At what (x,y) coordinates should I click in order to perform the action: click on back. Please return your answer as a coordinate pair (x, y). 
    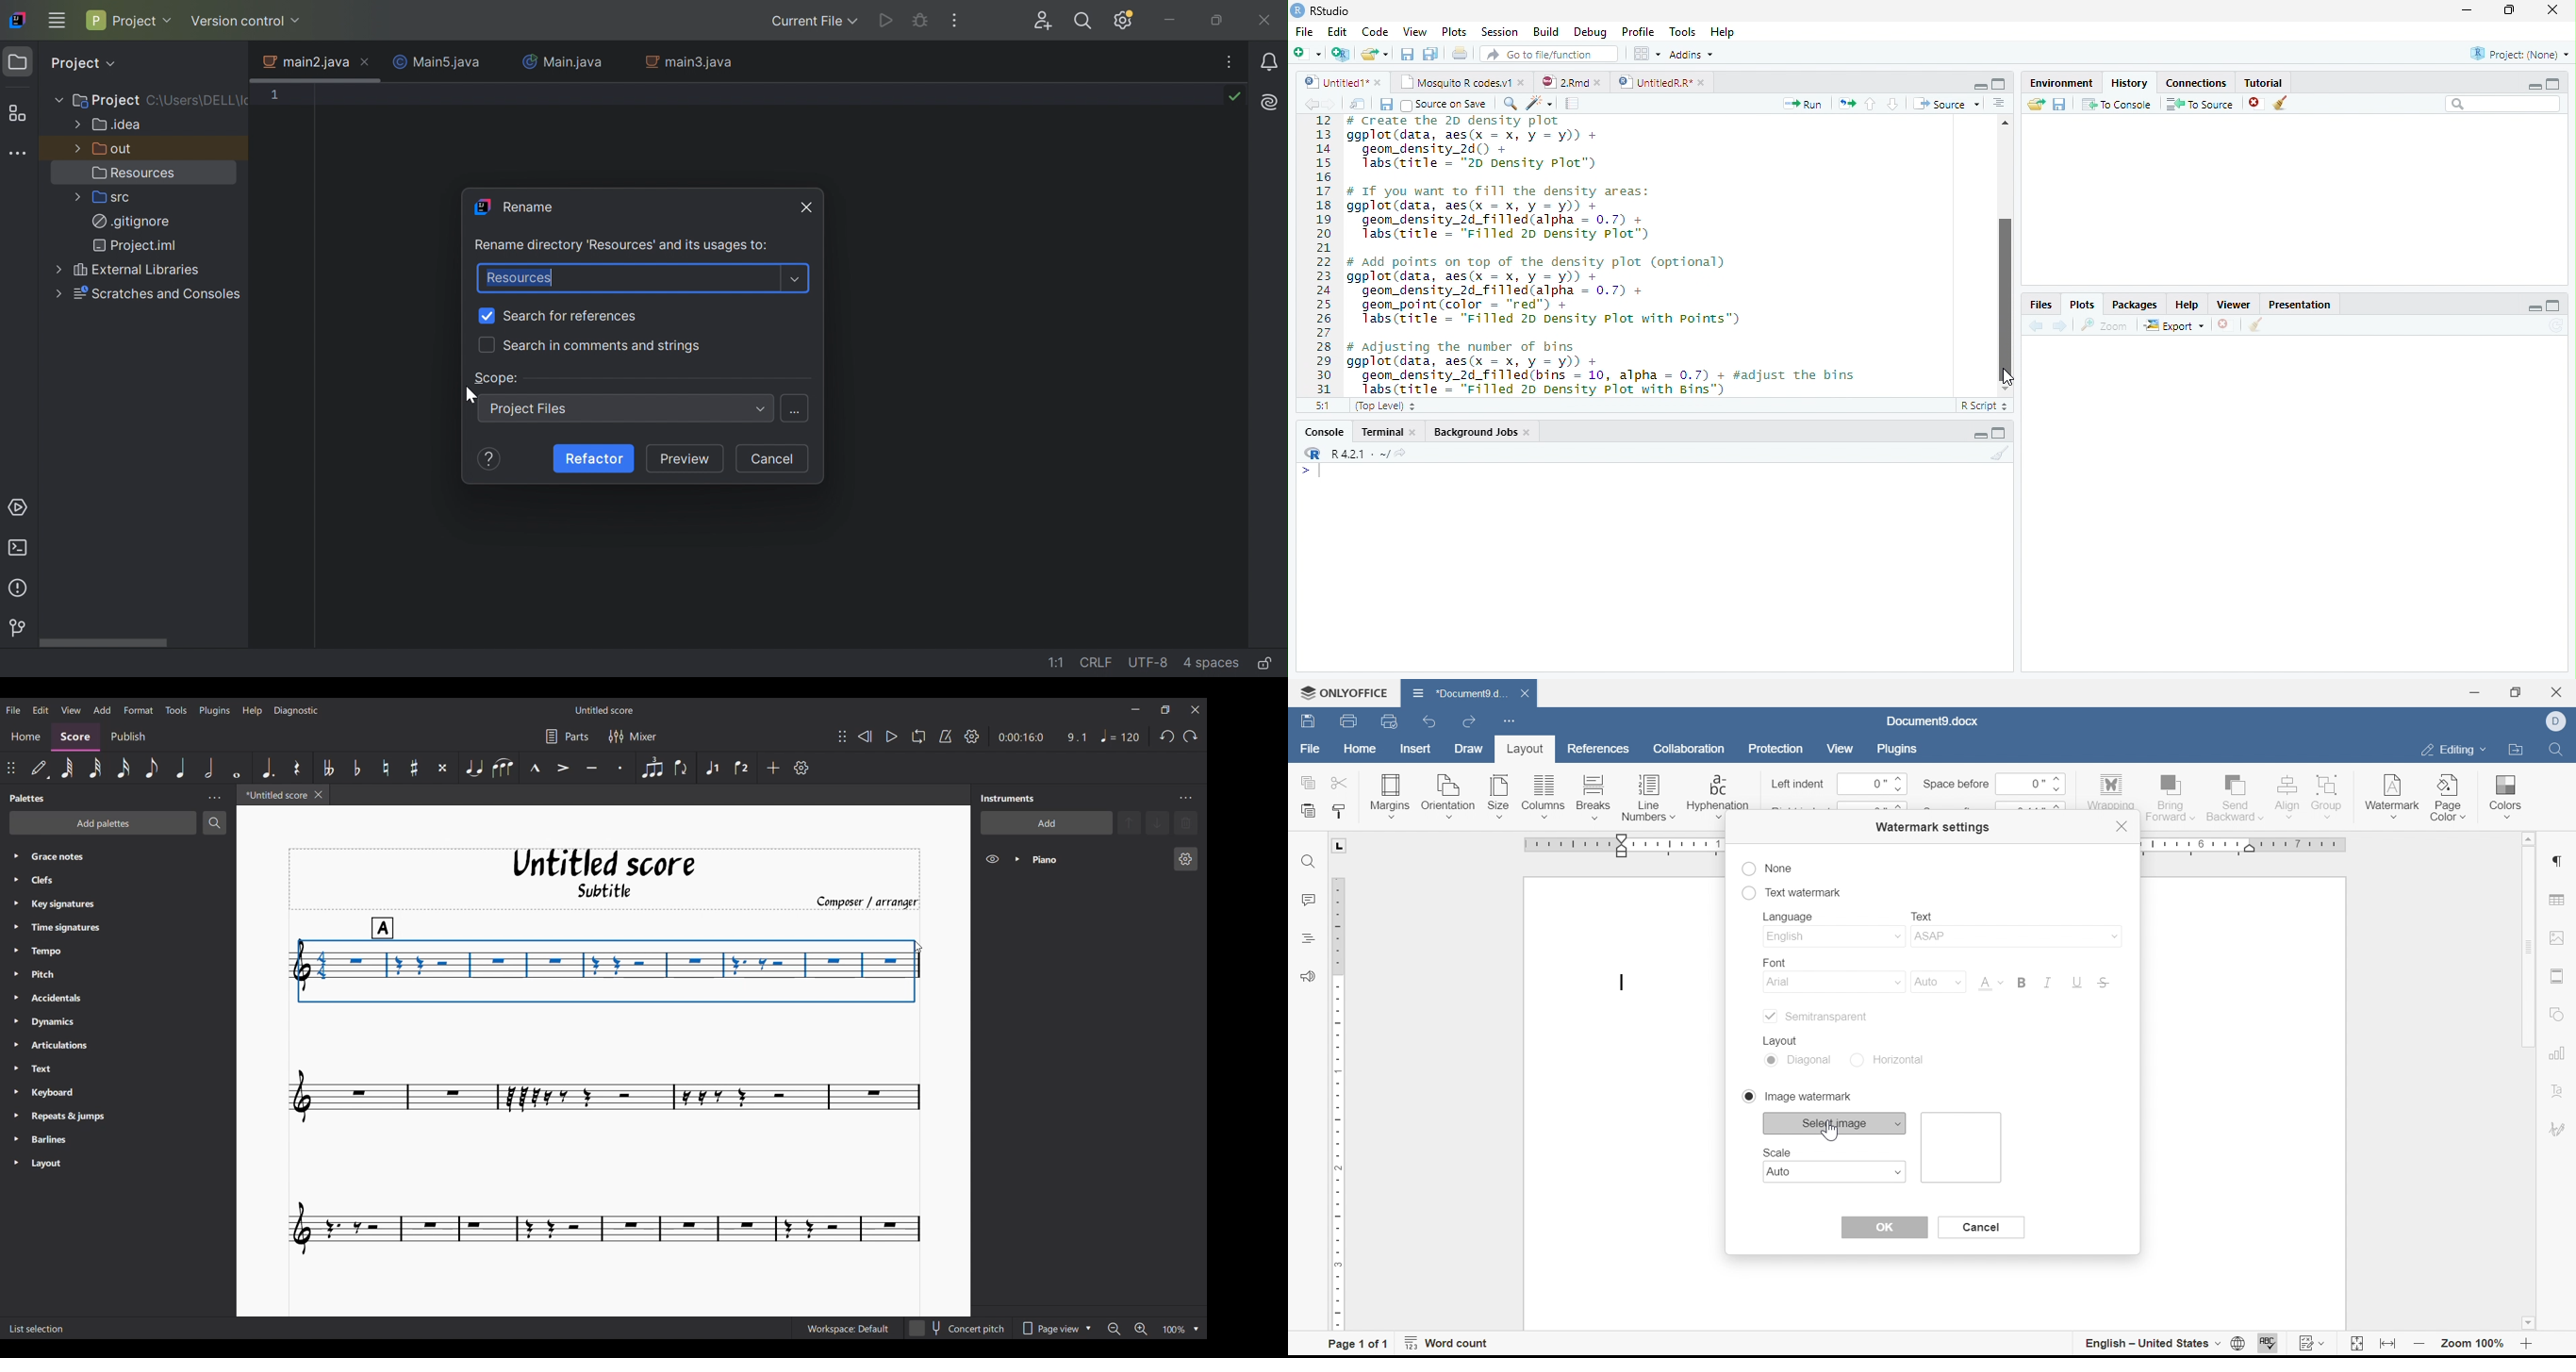
    Looking at the image, I should click on (1307, 104).